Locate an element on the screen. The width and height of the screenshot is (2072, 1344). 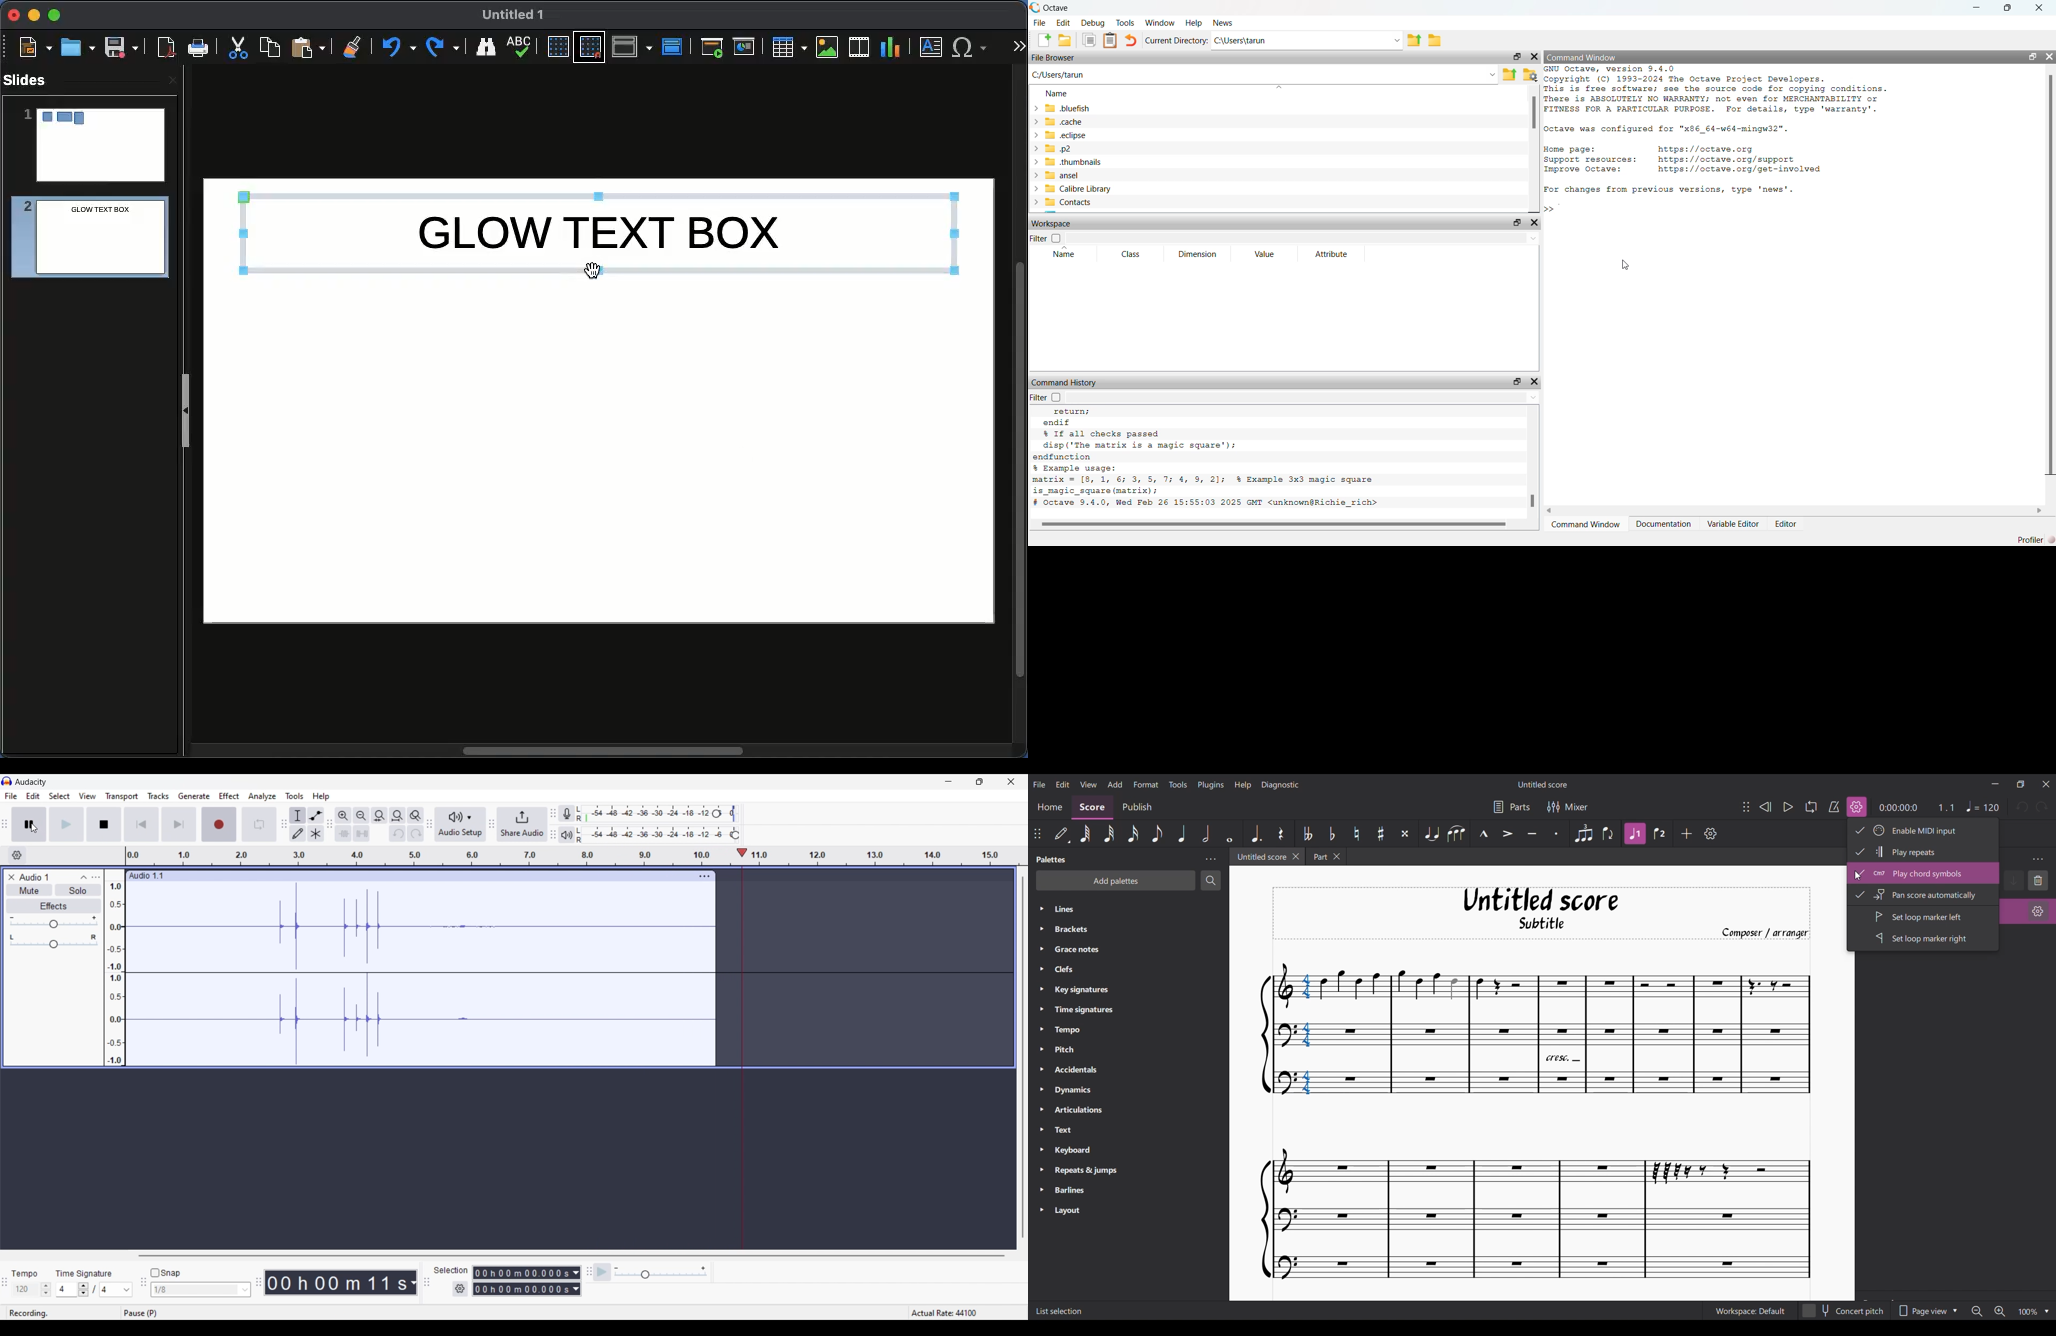
Change position of toolbar attached is located at coordinates (1037, 833).